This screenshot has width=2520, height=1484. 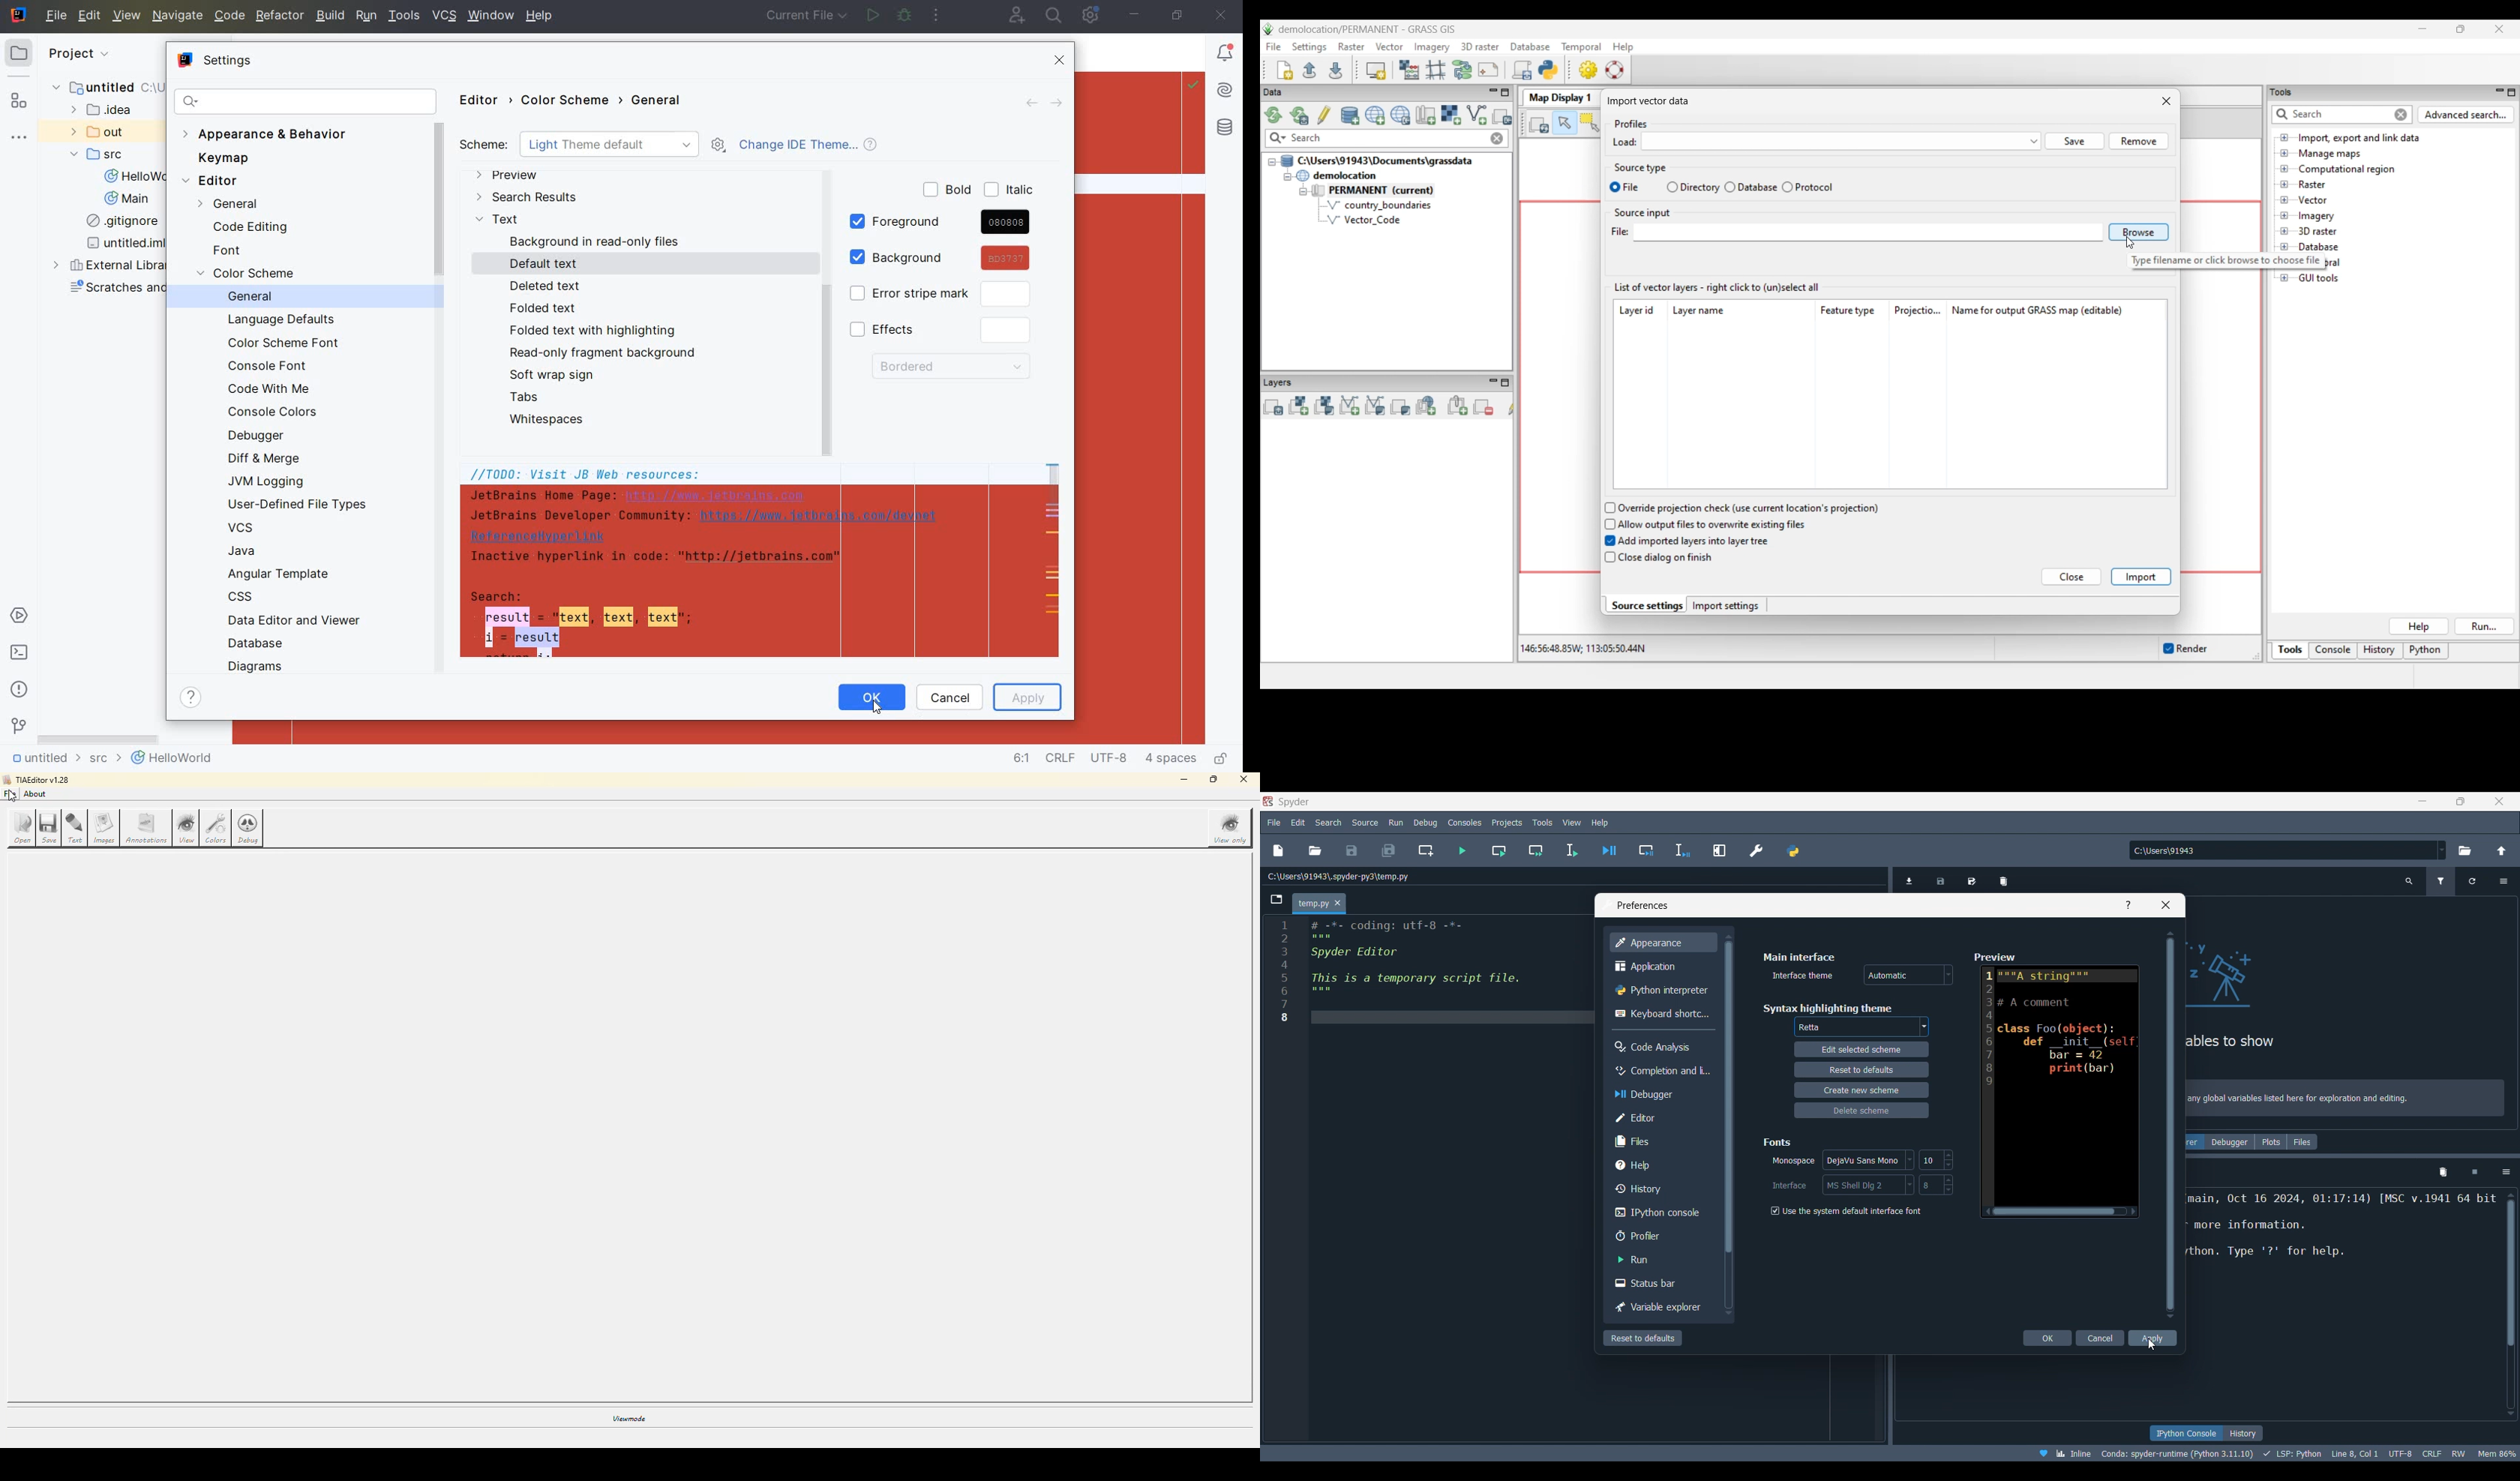 I want to click on Vertical slide bar, so click(x=2170, y=1124).